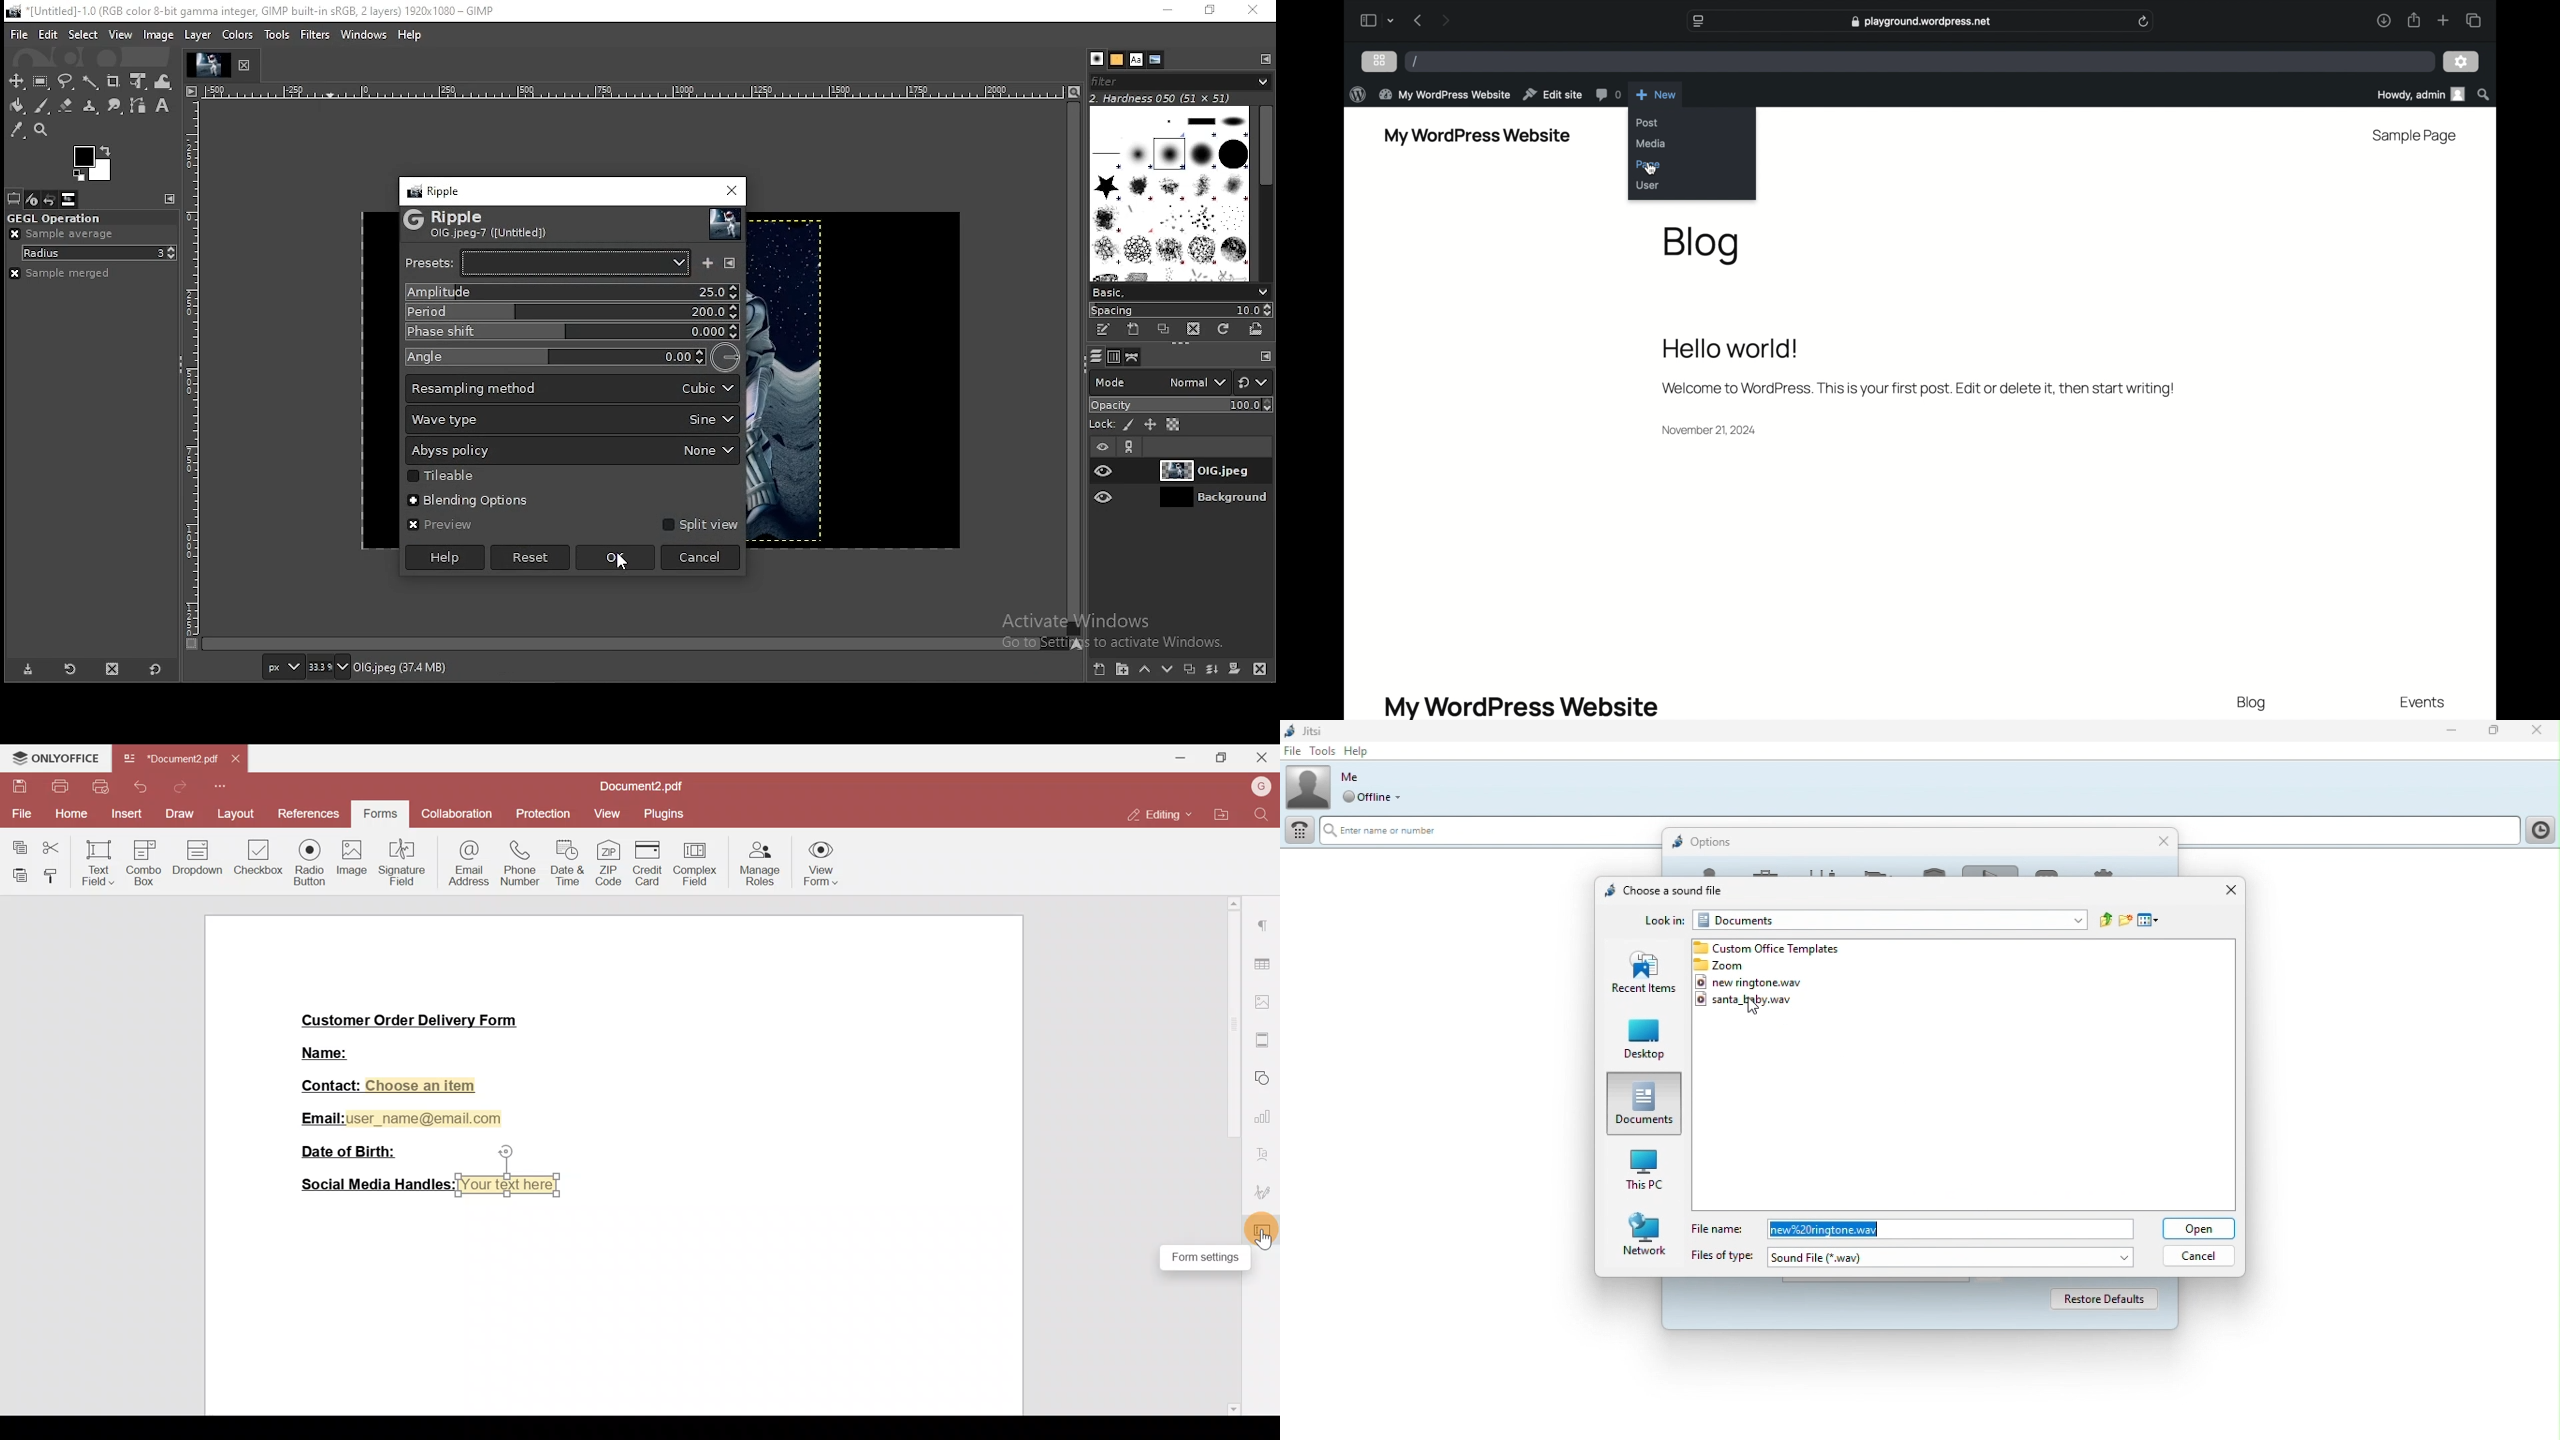 Image resolution: width=2576 pixels, height=1456 pixels. I want to click on blog, so click(1702, 246).